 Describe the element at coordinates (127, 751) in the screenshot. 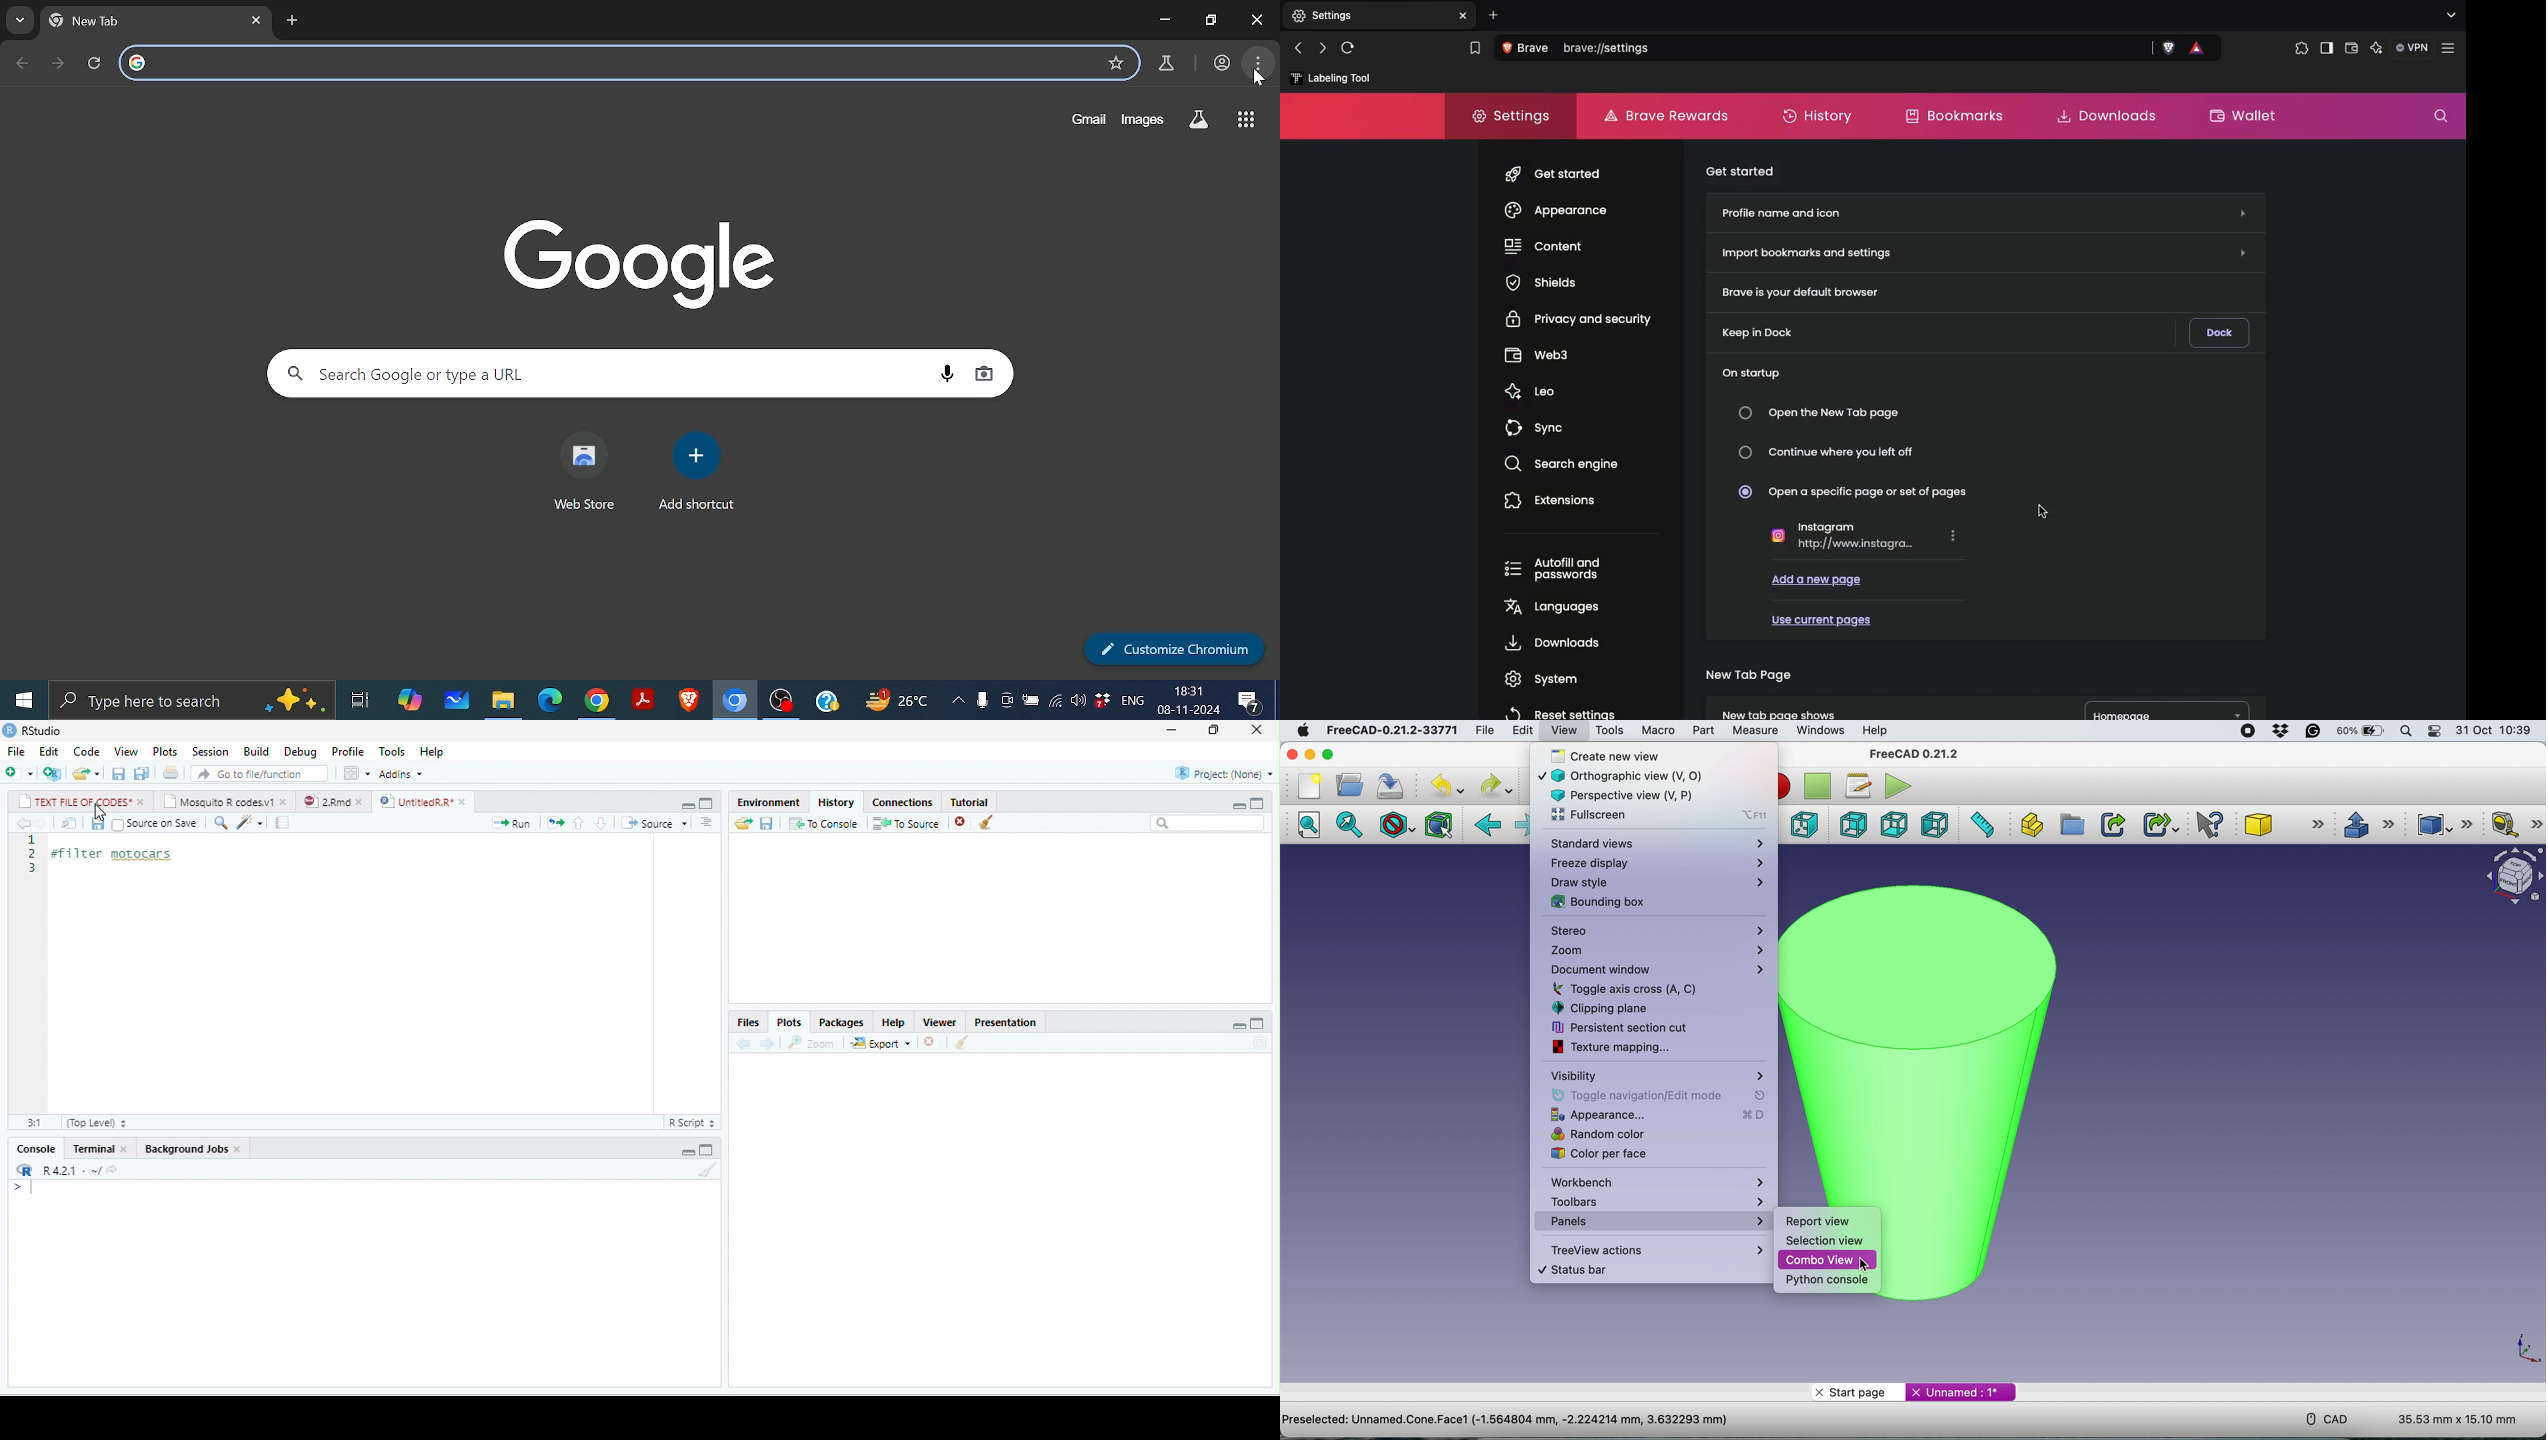

I see `View` at that location.